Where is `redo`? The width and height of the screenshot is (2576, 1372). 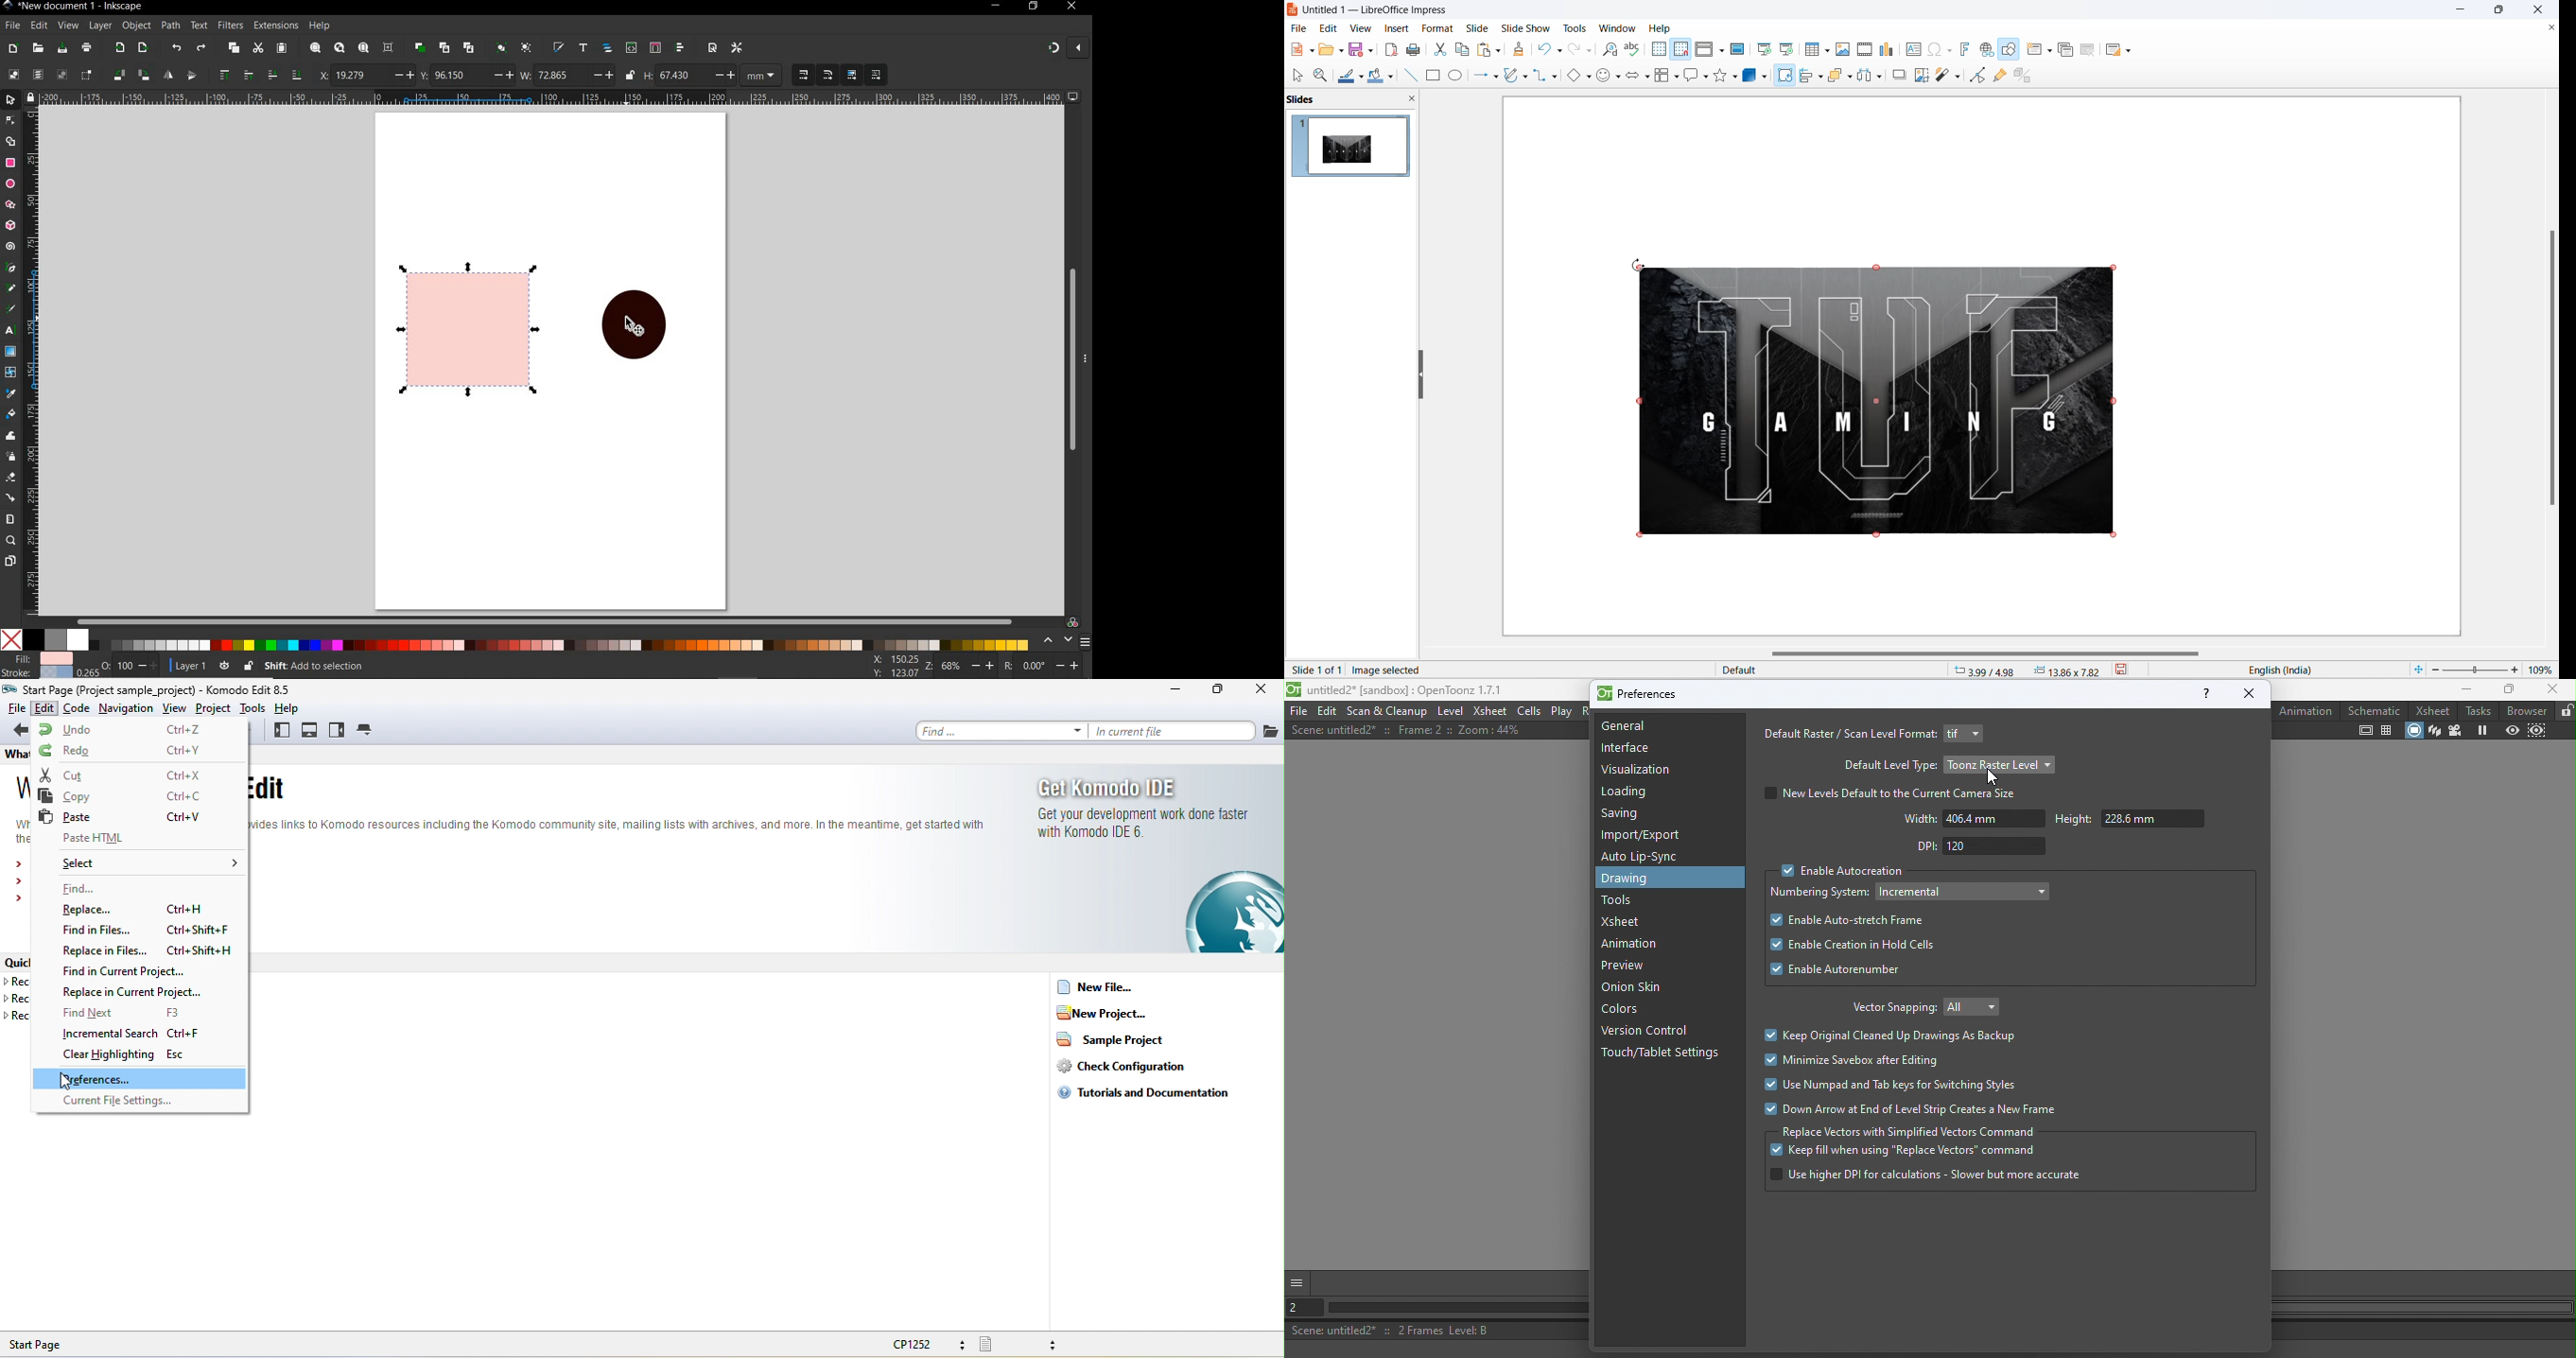 redo is located at coordinates (1575, 50).